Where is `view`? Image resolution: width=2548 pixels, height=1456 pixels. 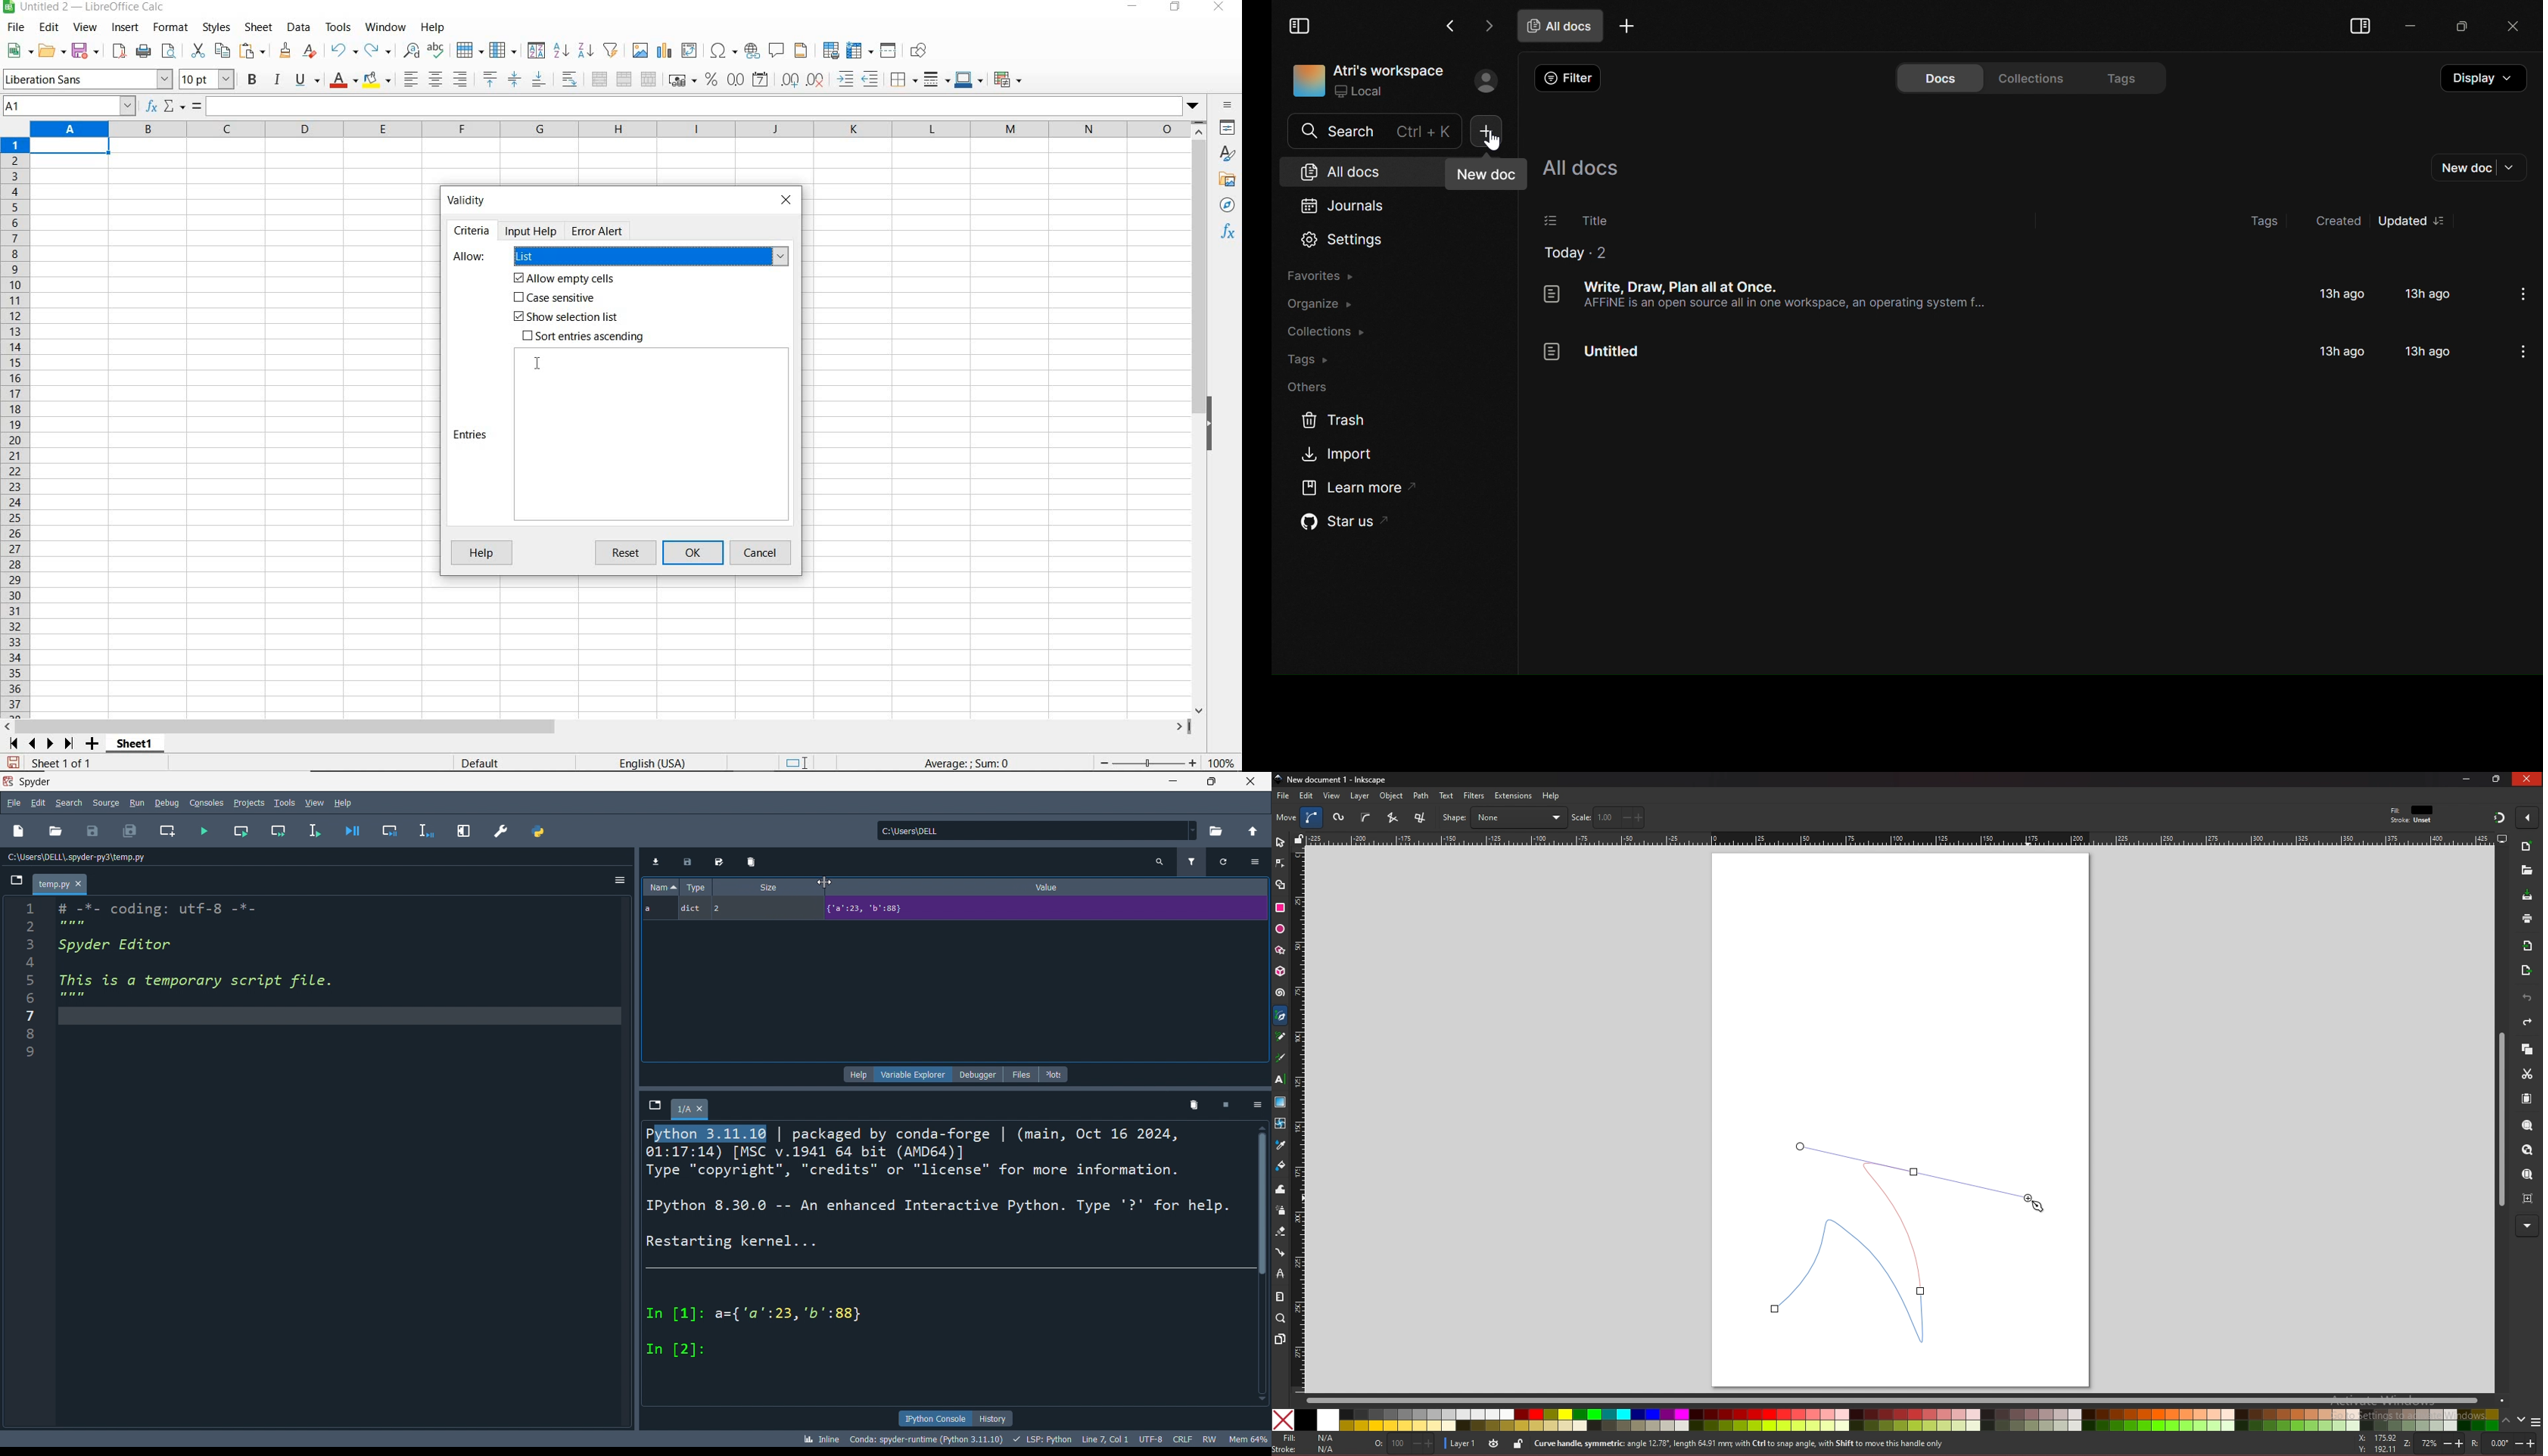 view is located at coordinates (86, 29).